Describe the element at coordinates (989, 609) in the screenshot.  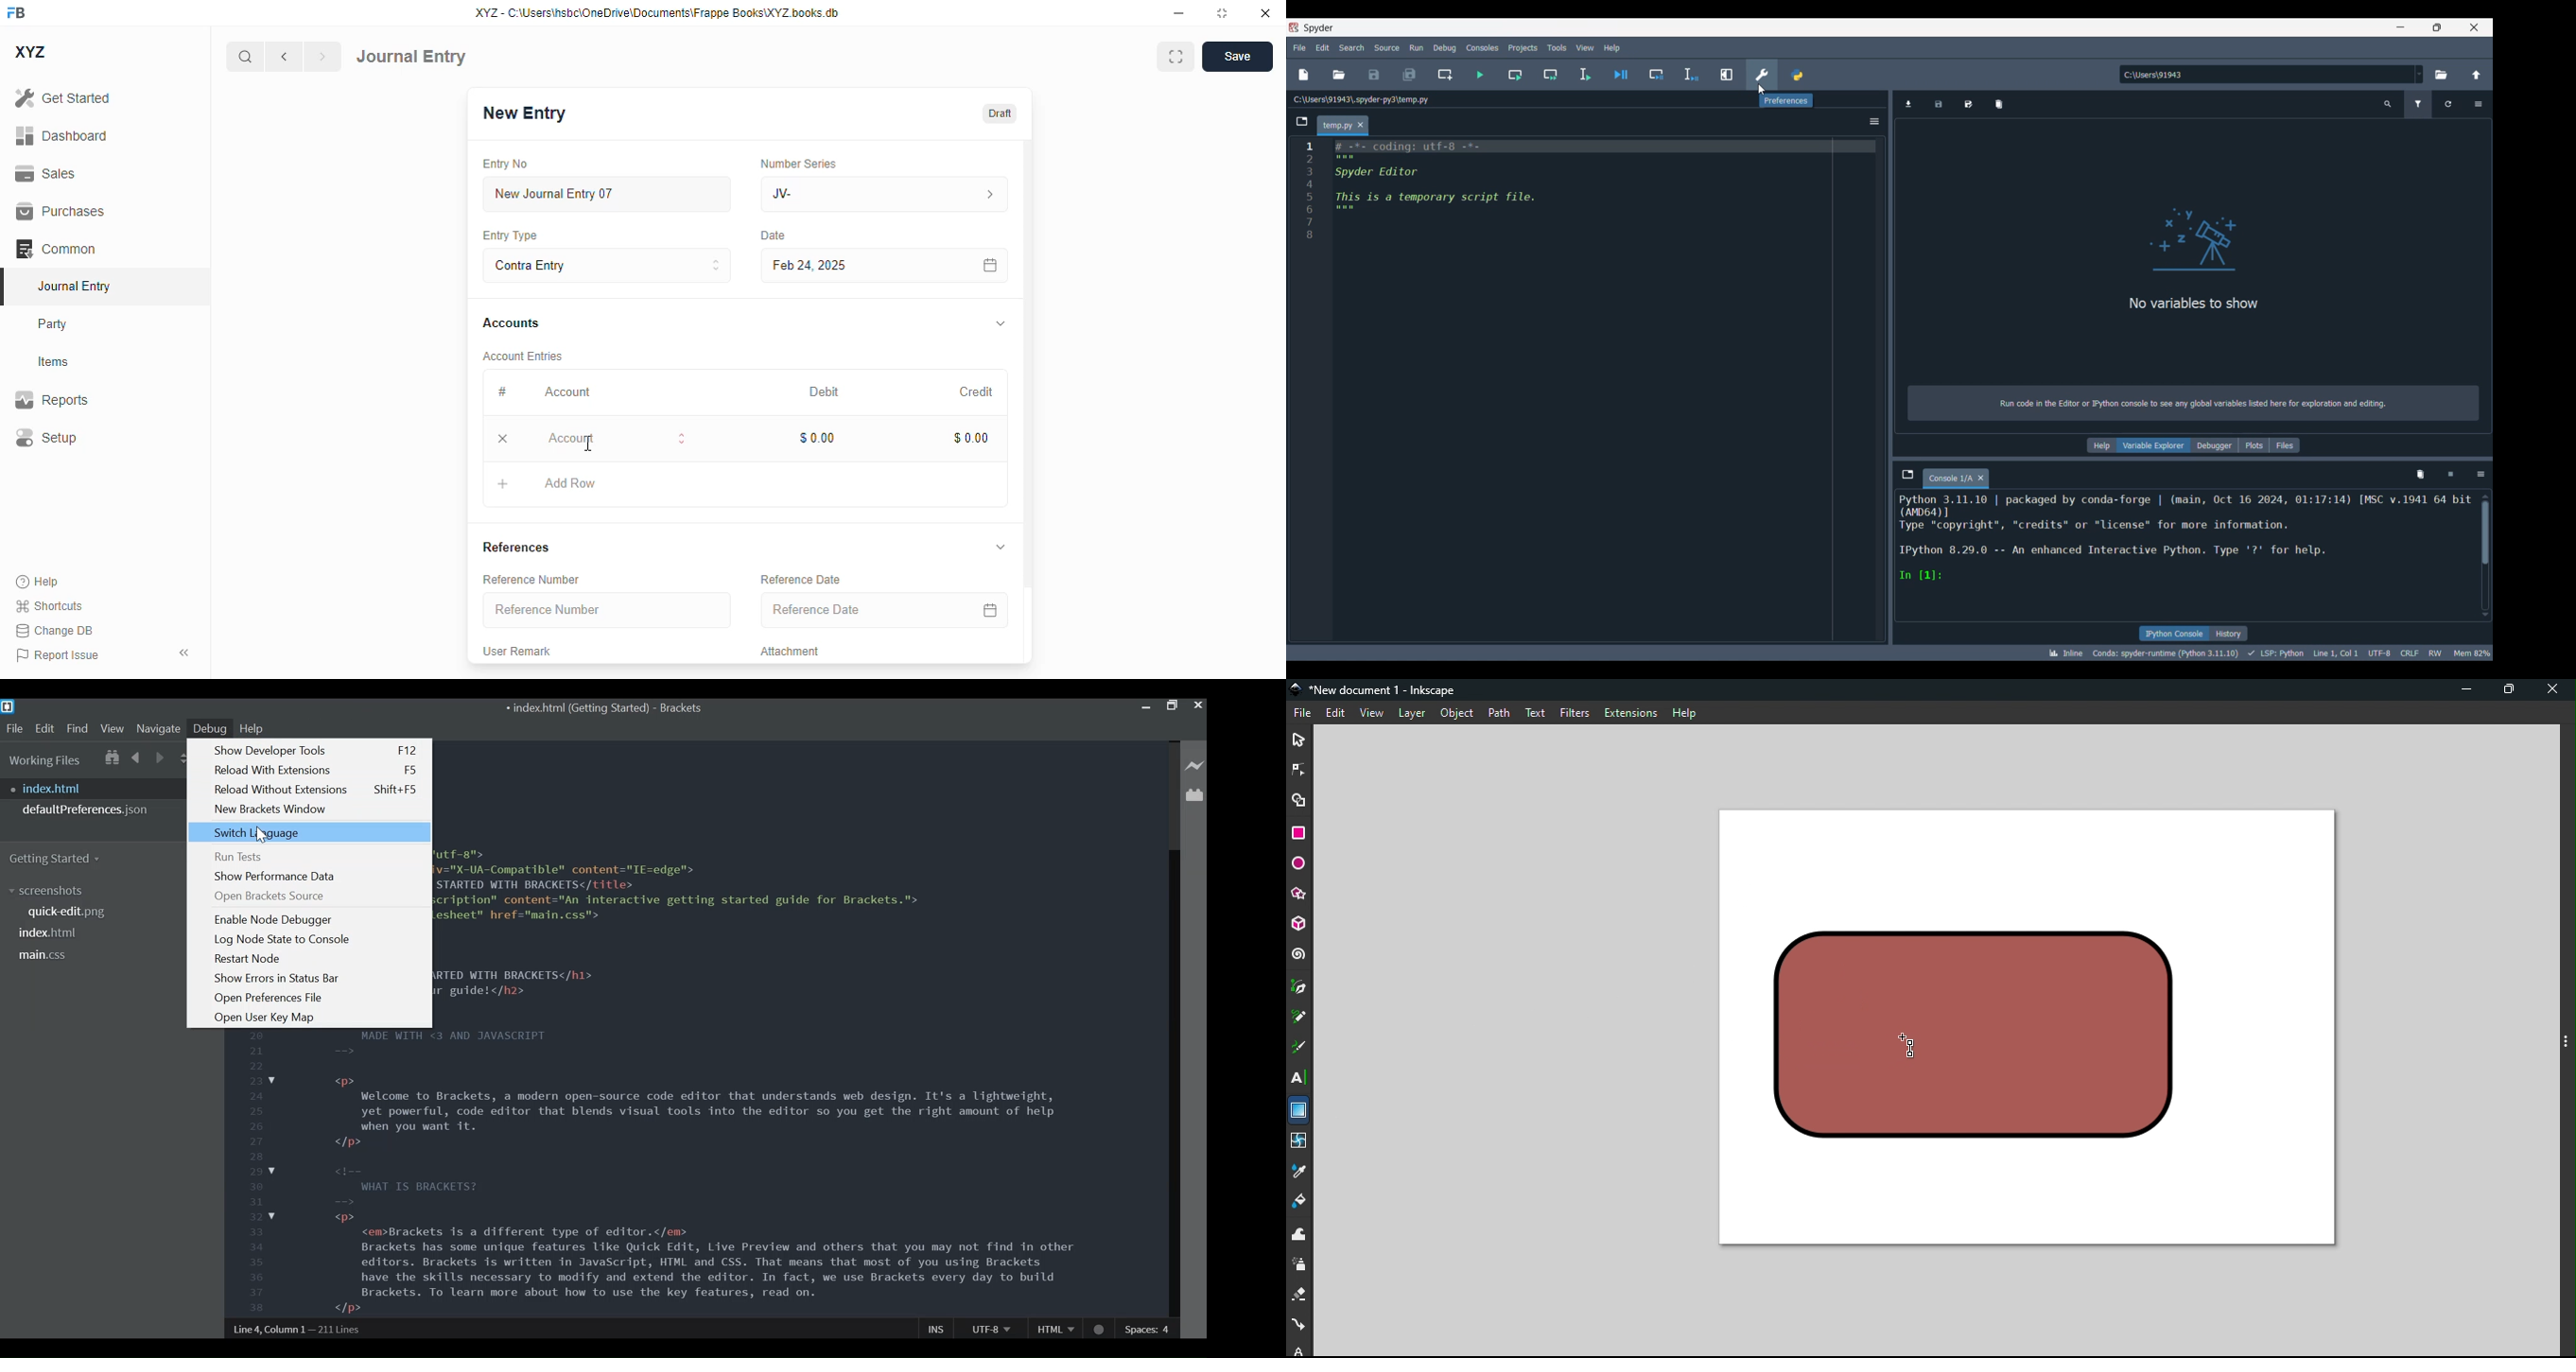
I see `calendar icon` at that location.